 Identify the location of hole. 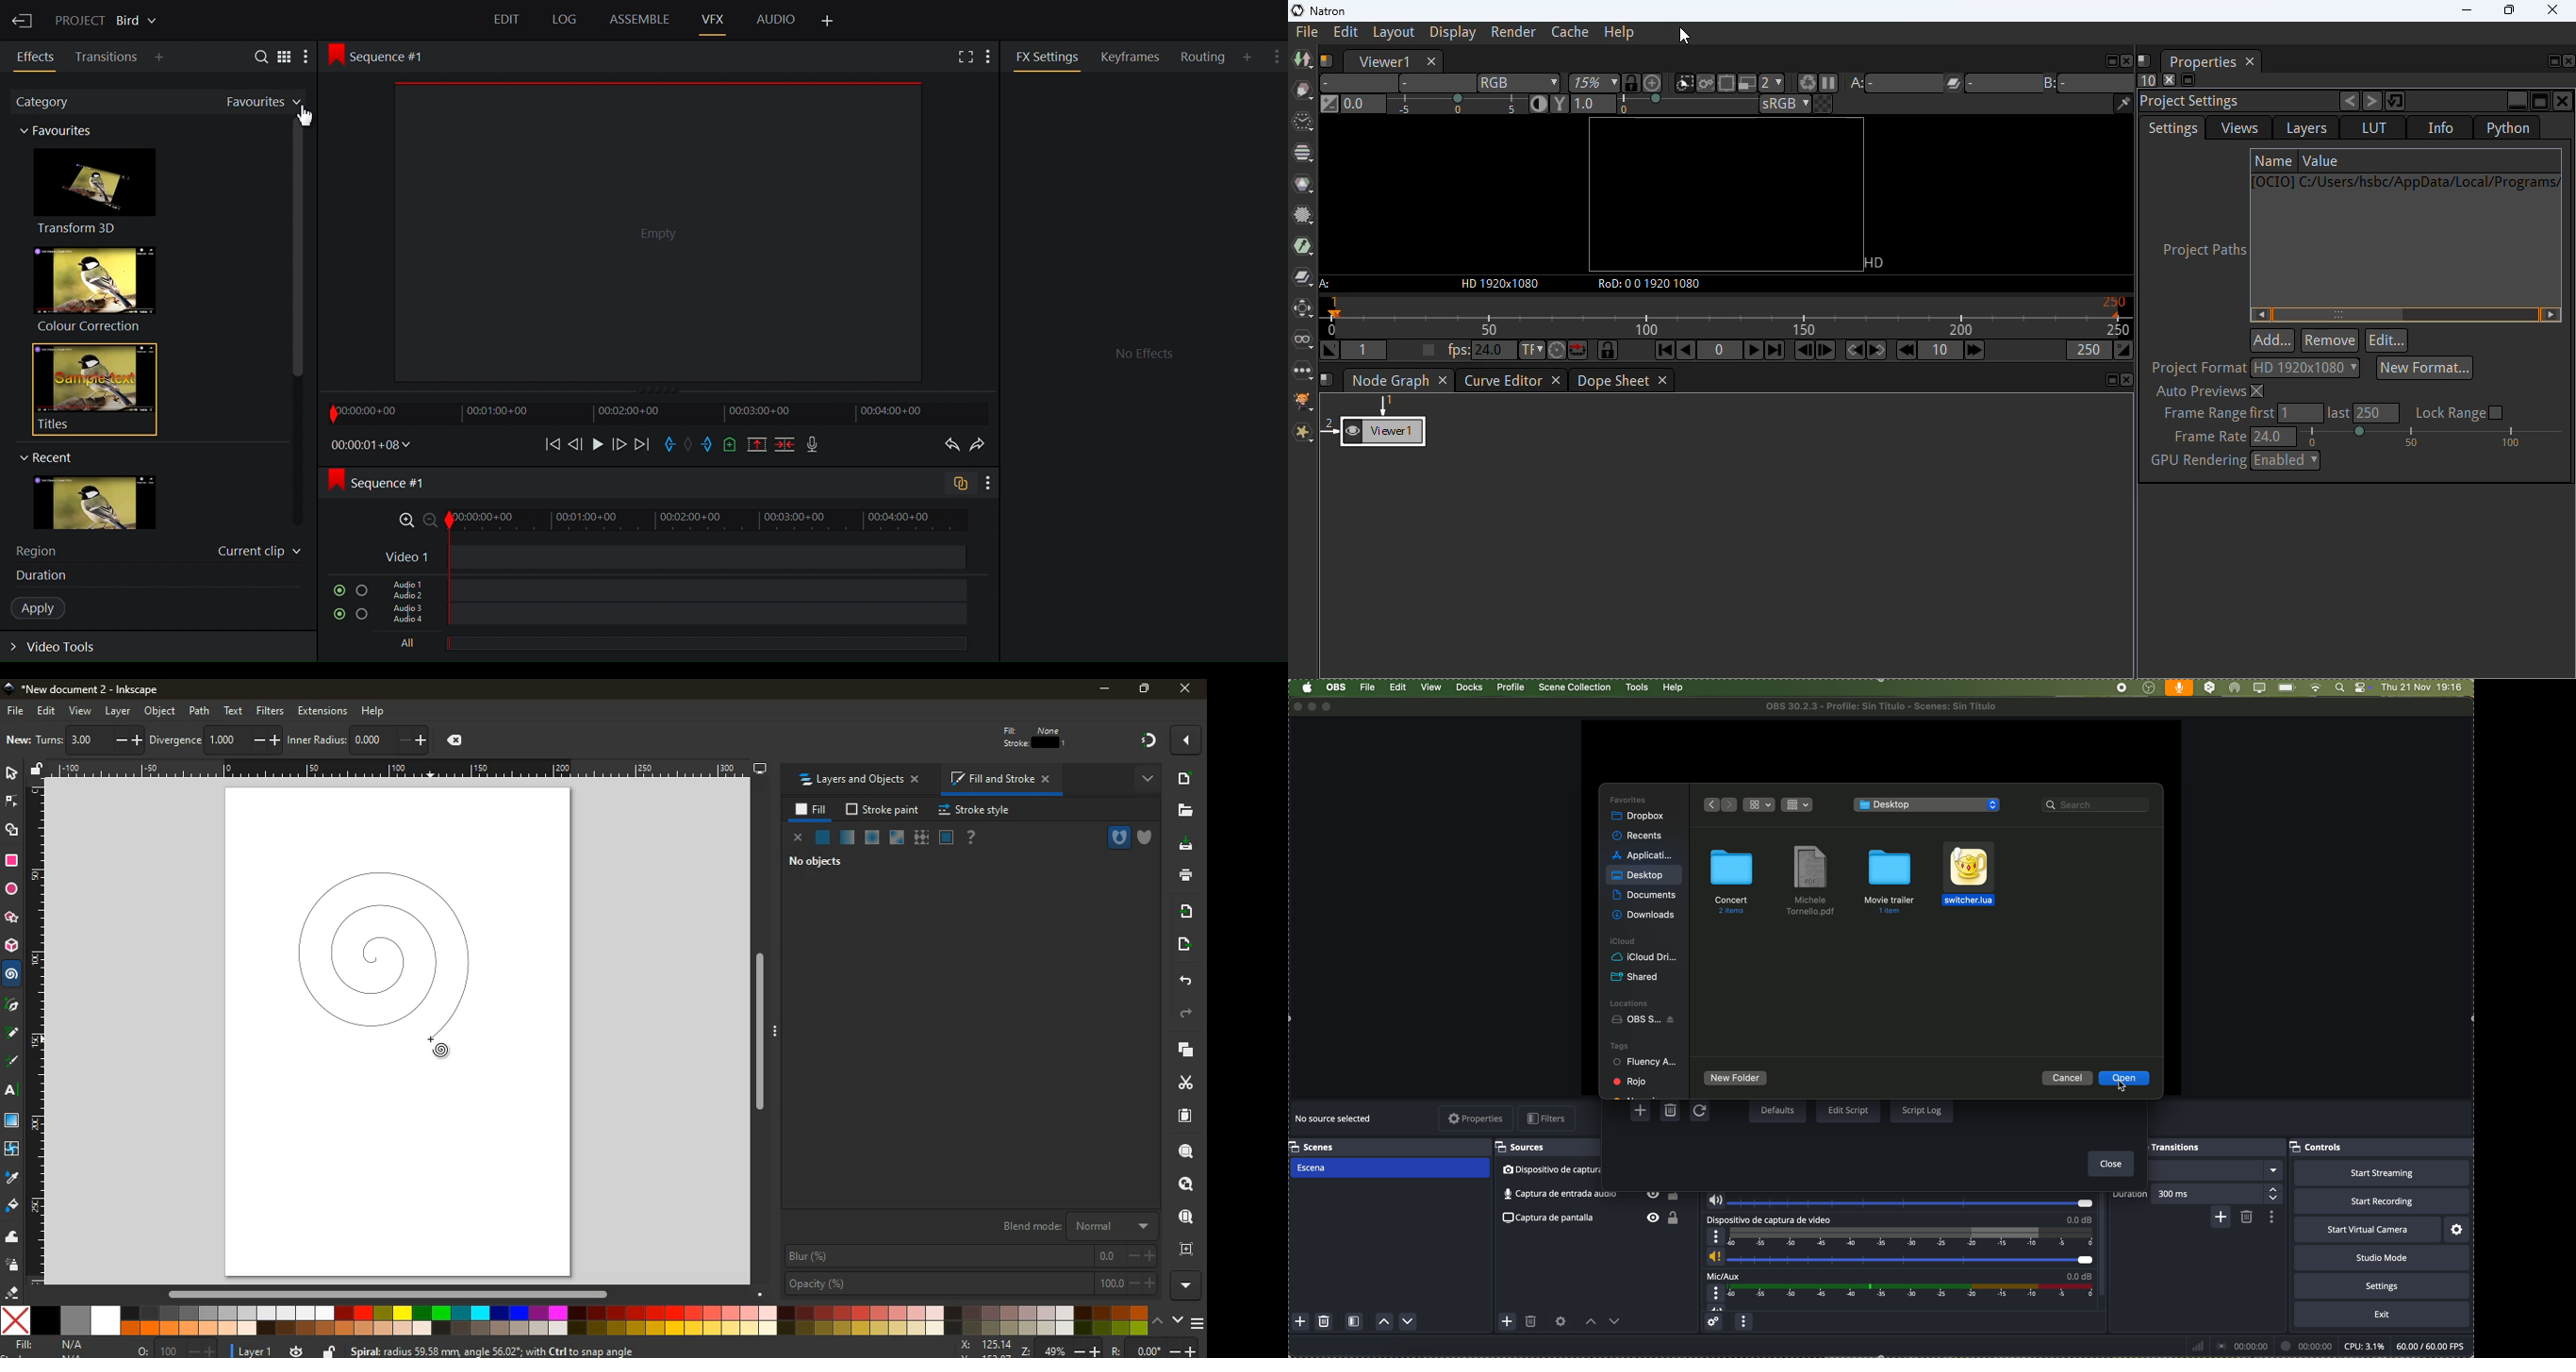
(1111, 837).